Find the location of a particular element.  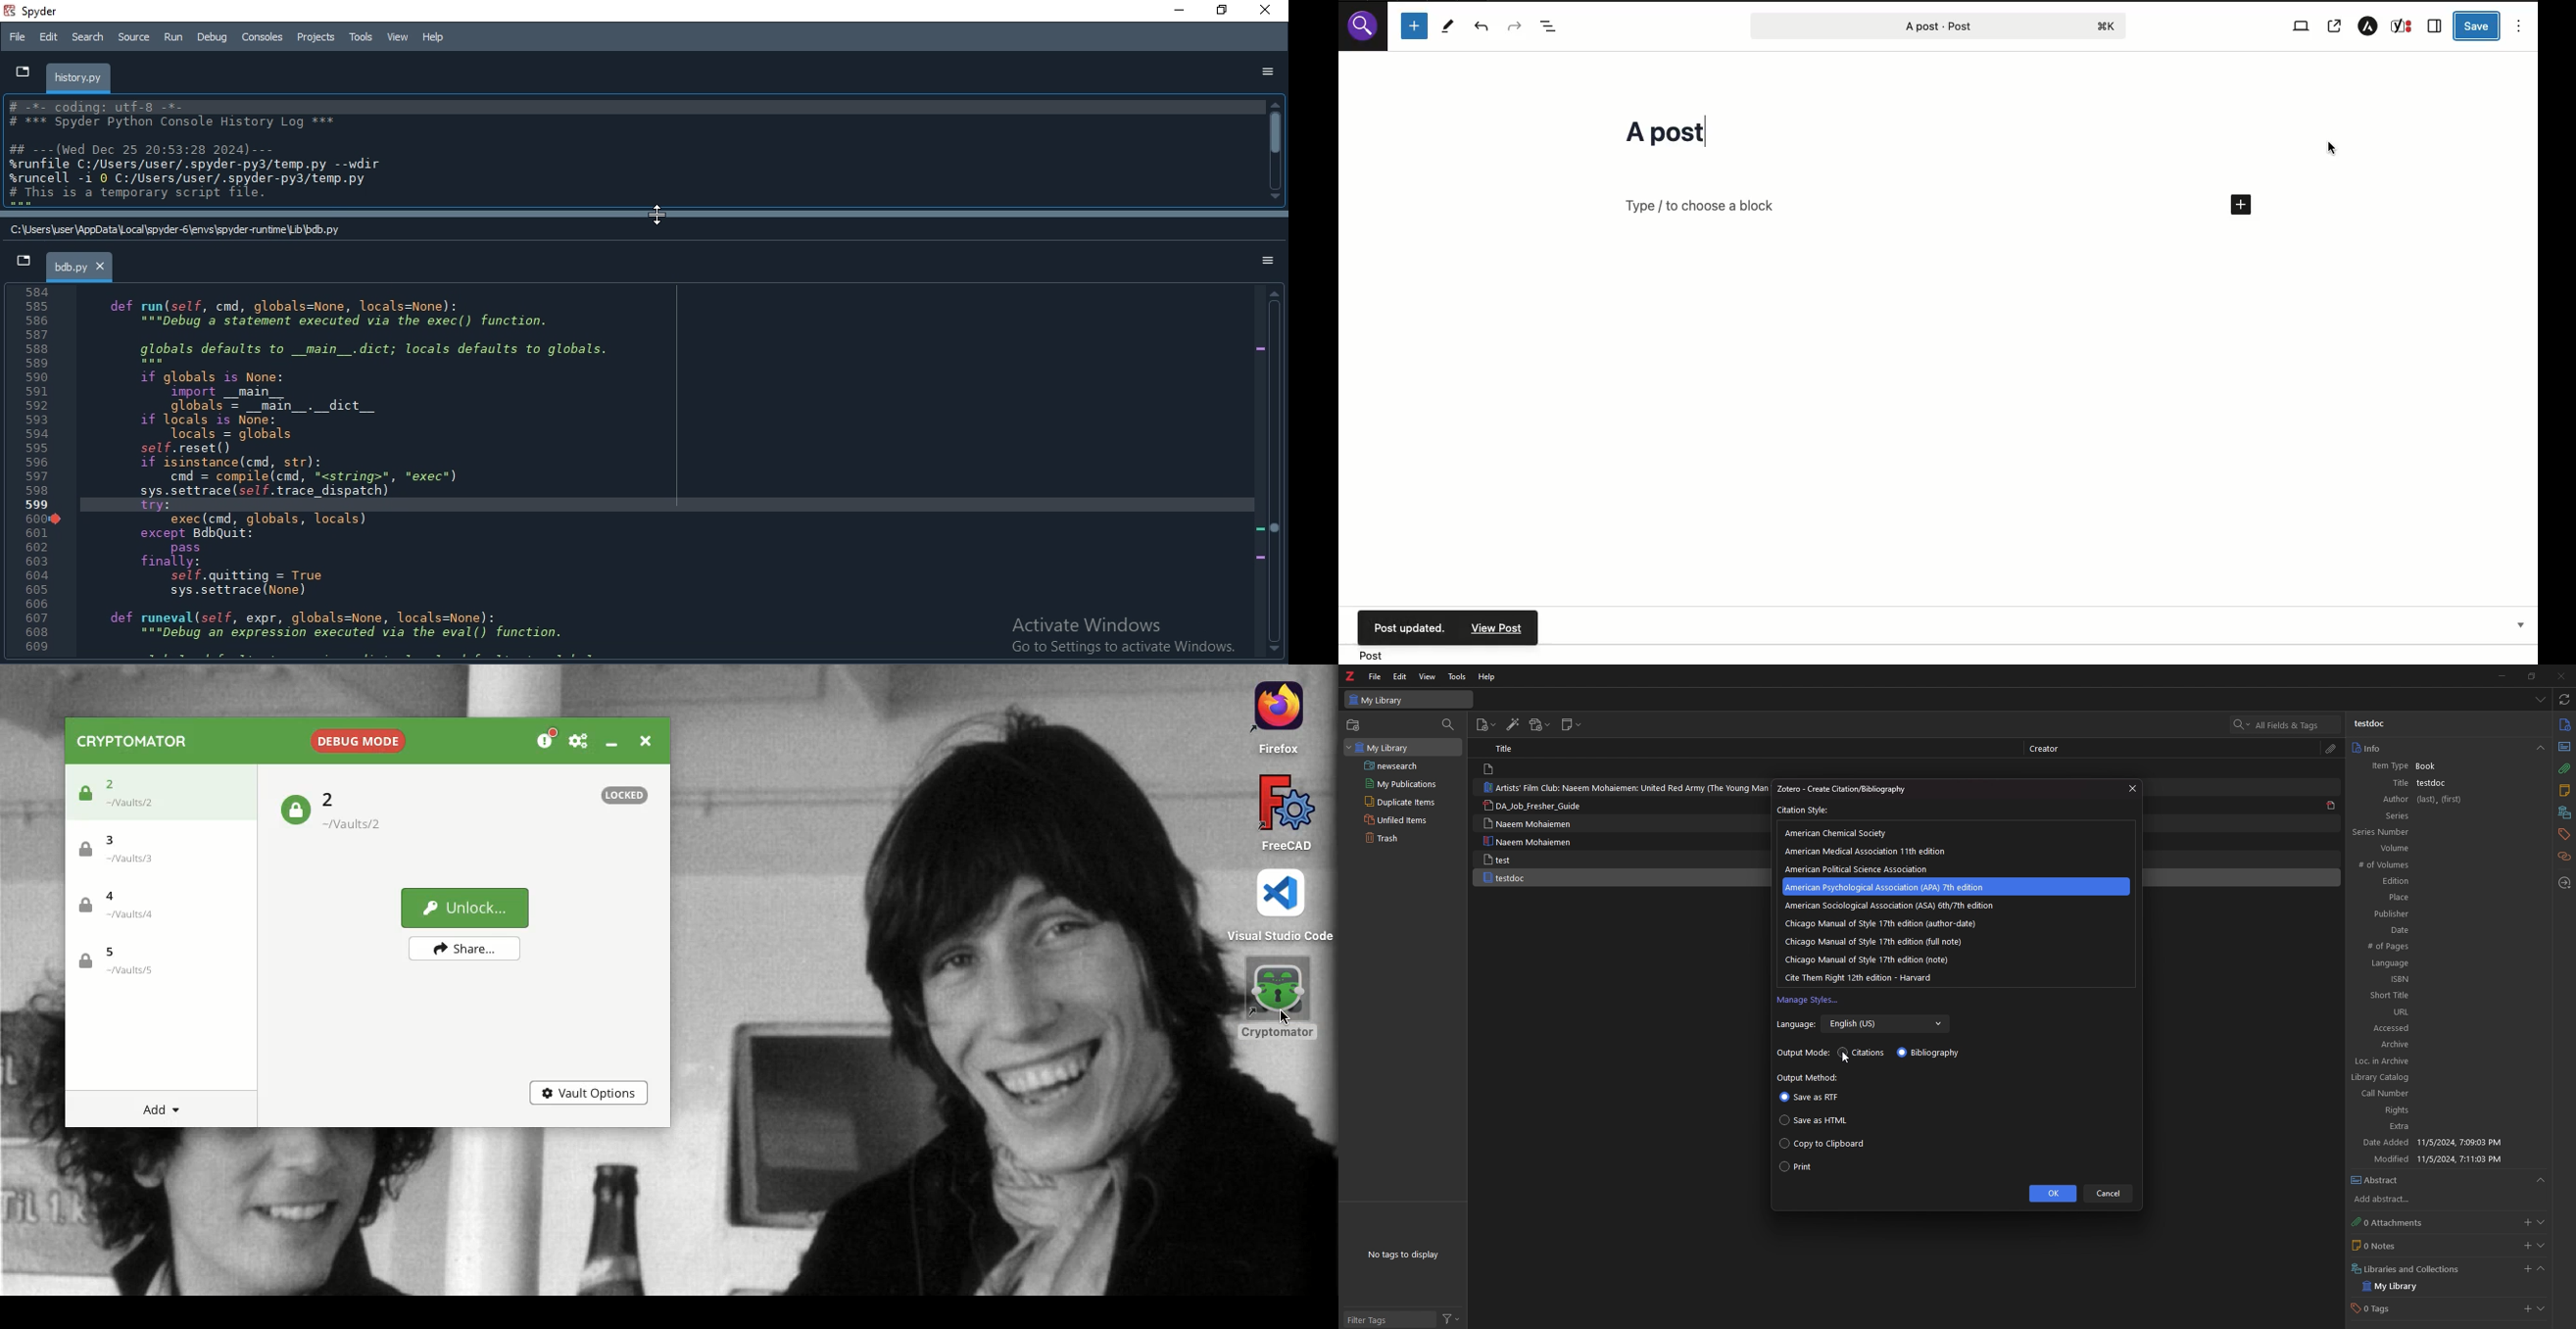

testdoc is located at coordinates (2372, 724).